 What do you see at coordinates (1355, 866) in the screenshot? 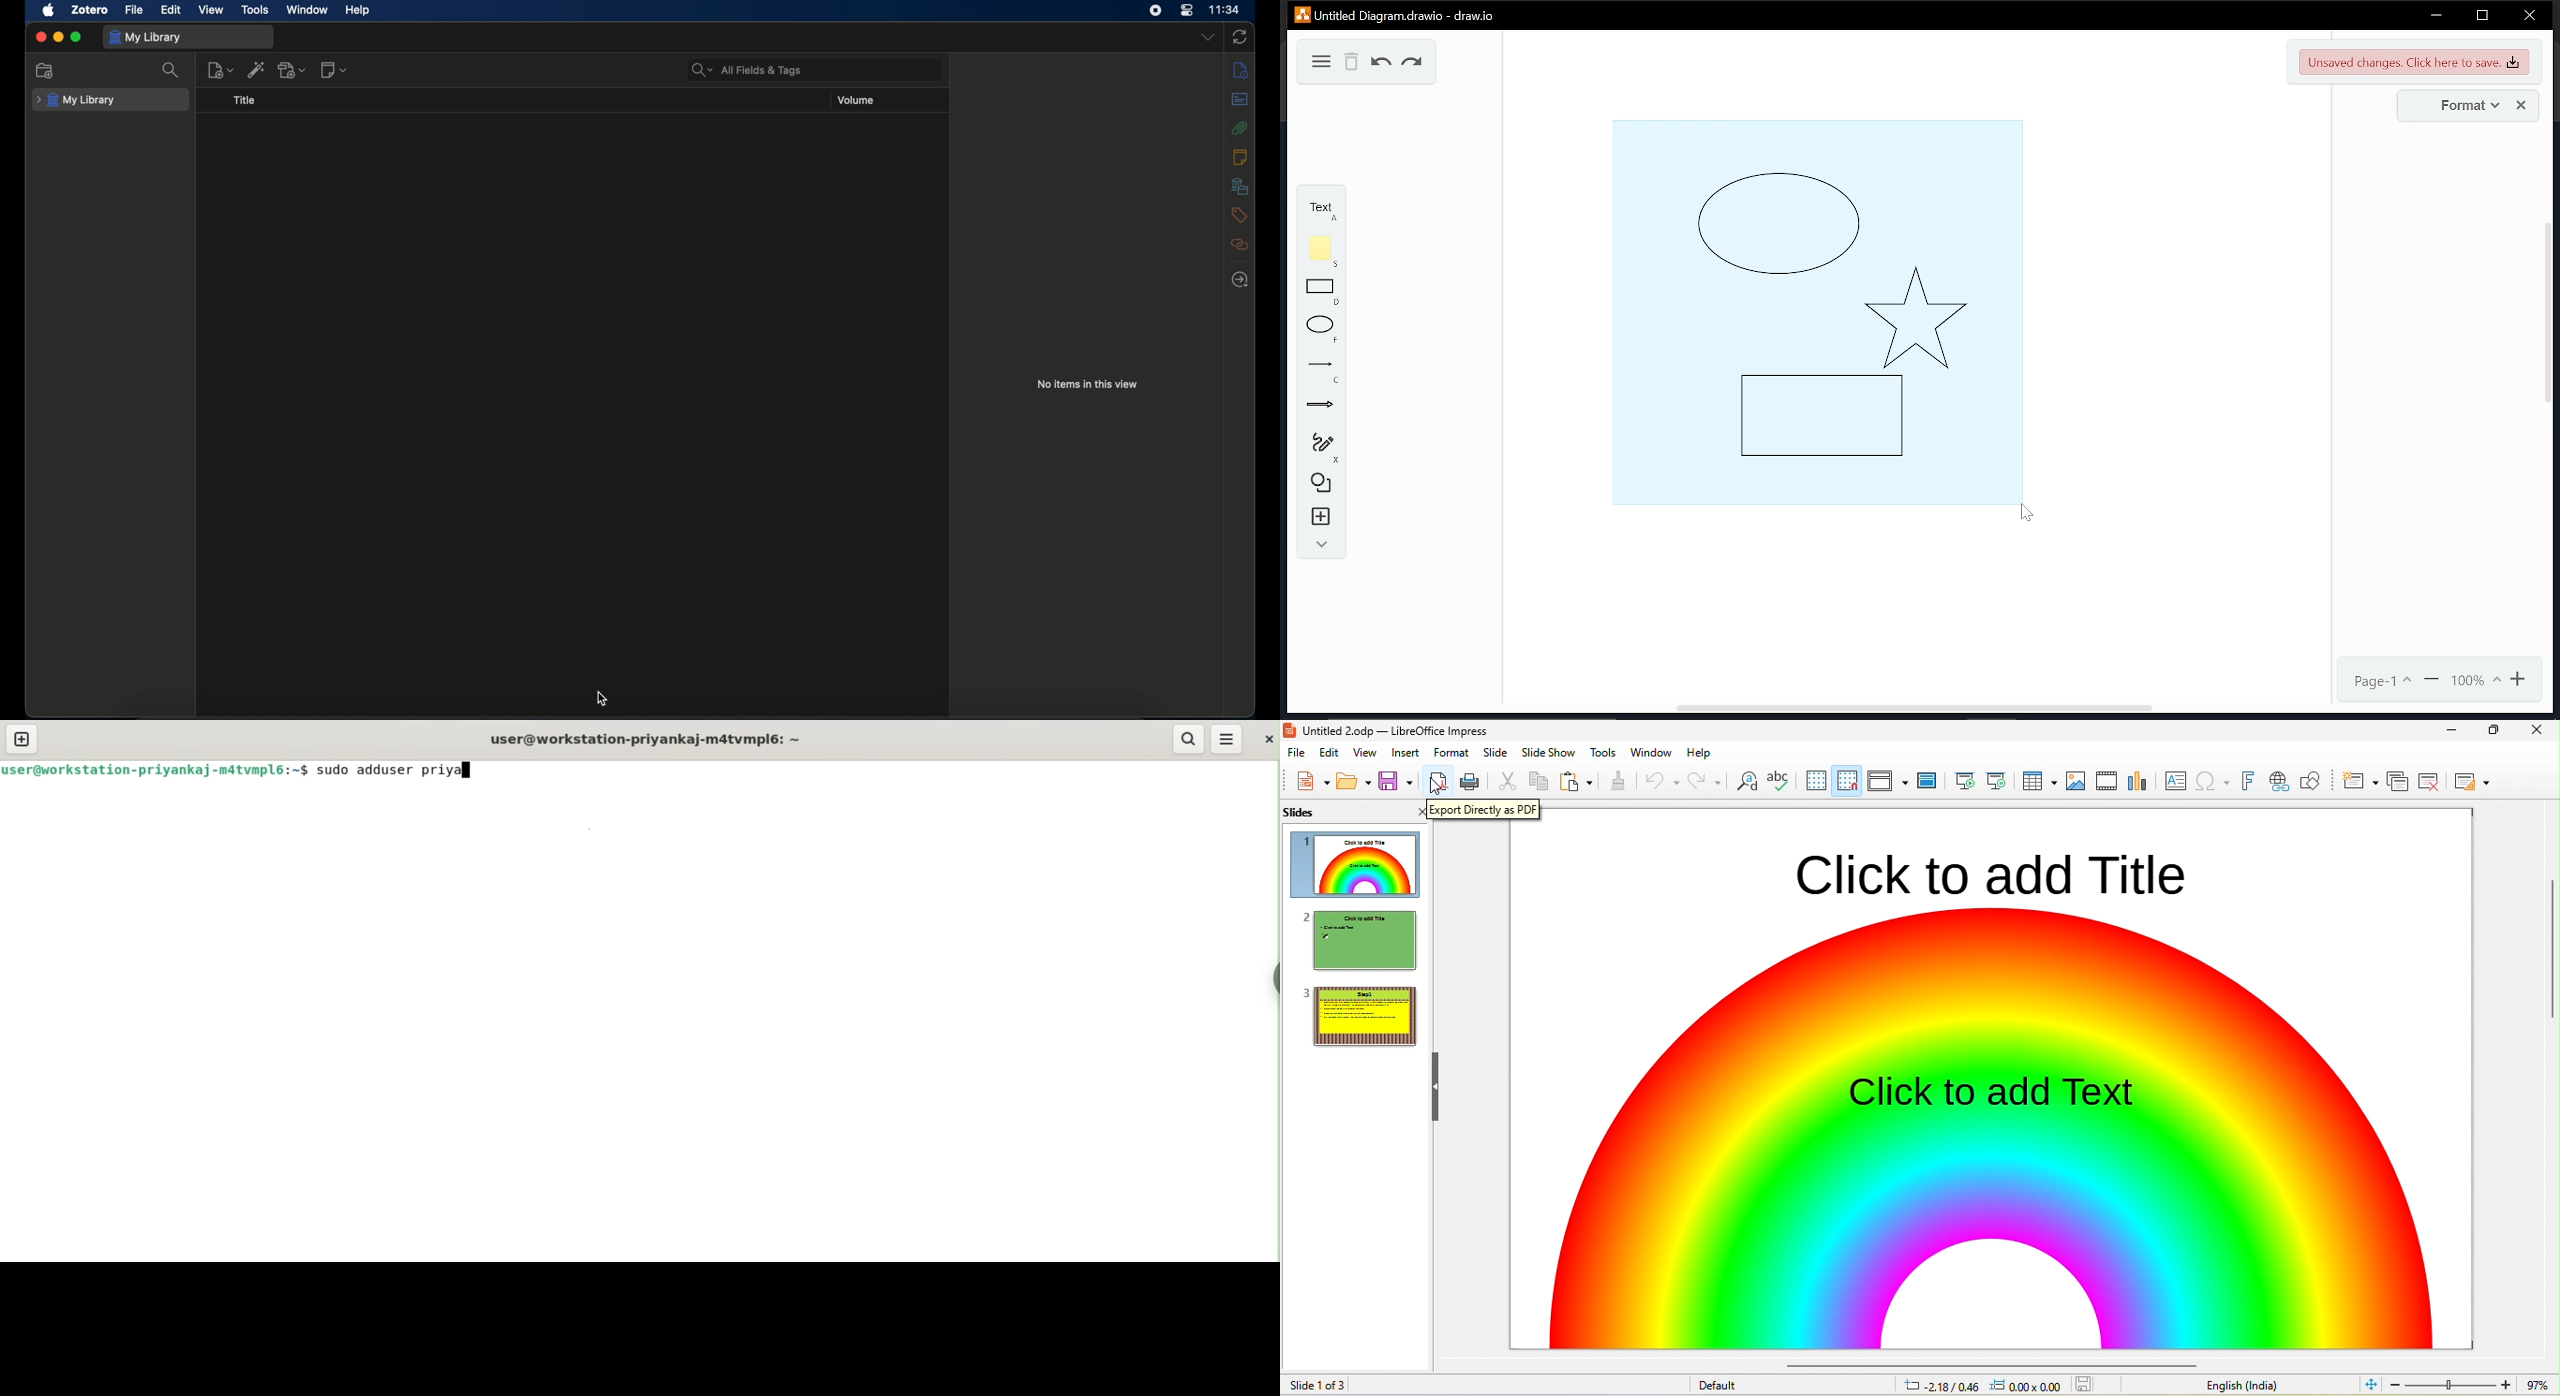
I see `slide1` at bounding box center [1355, 866].